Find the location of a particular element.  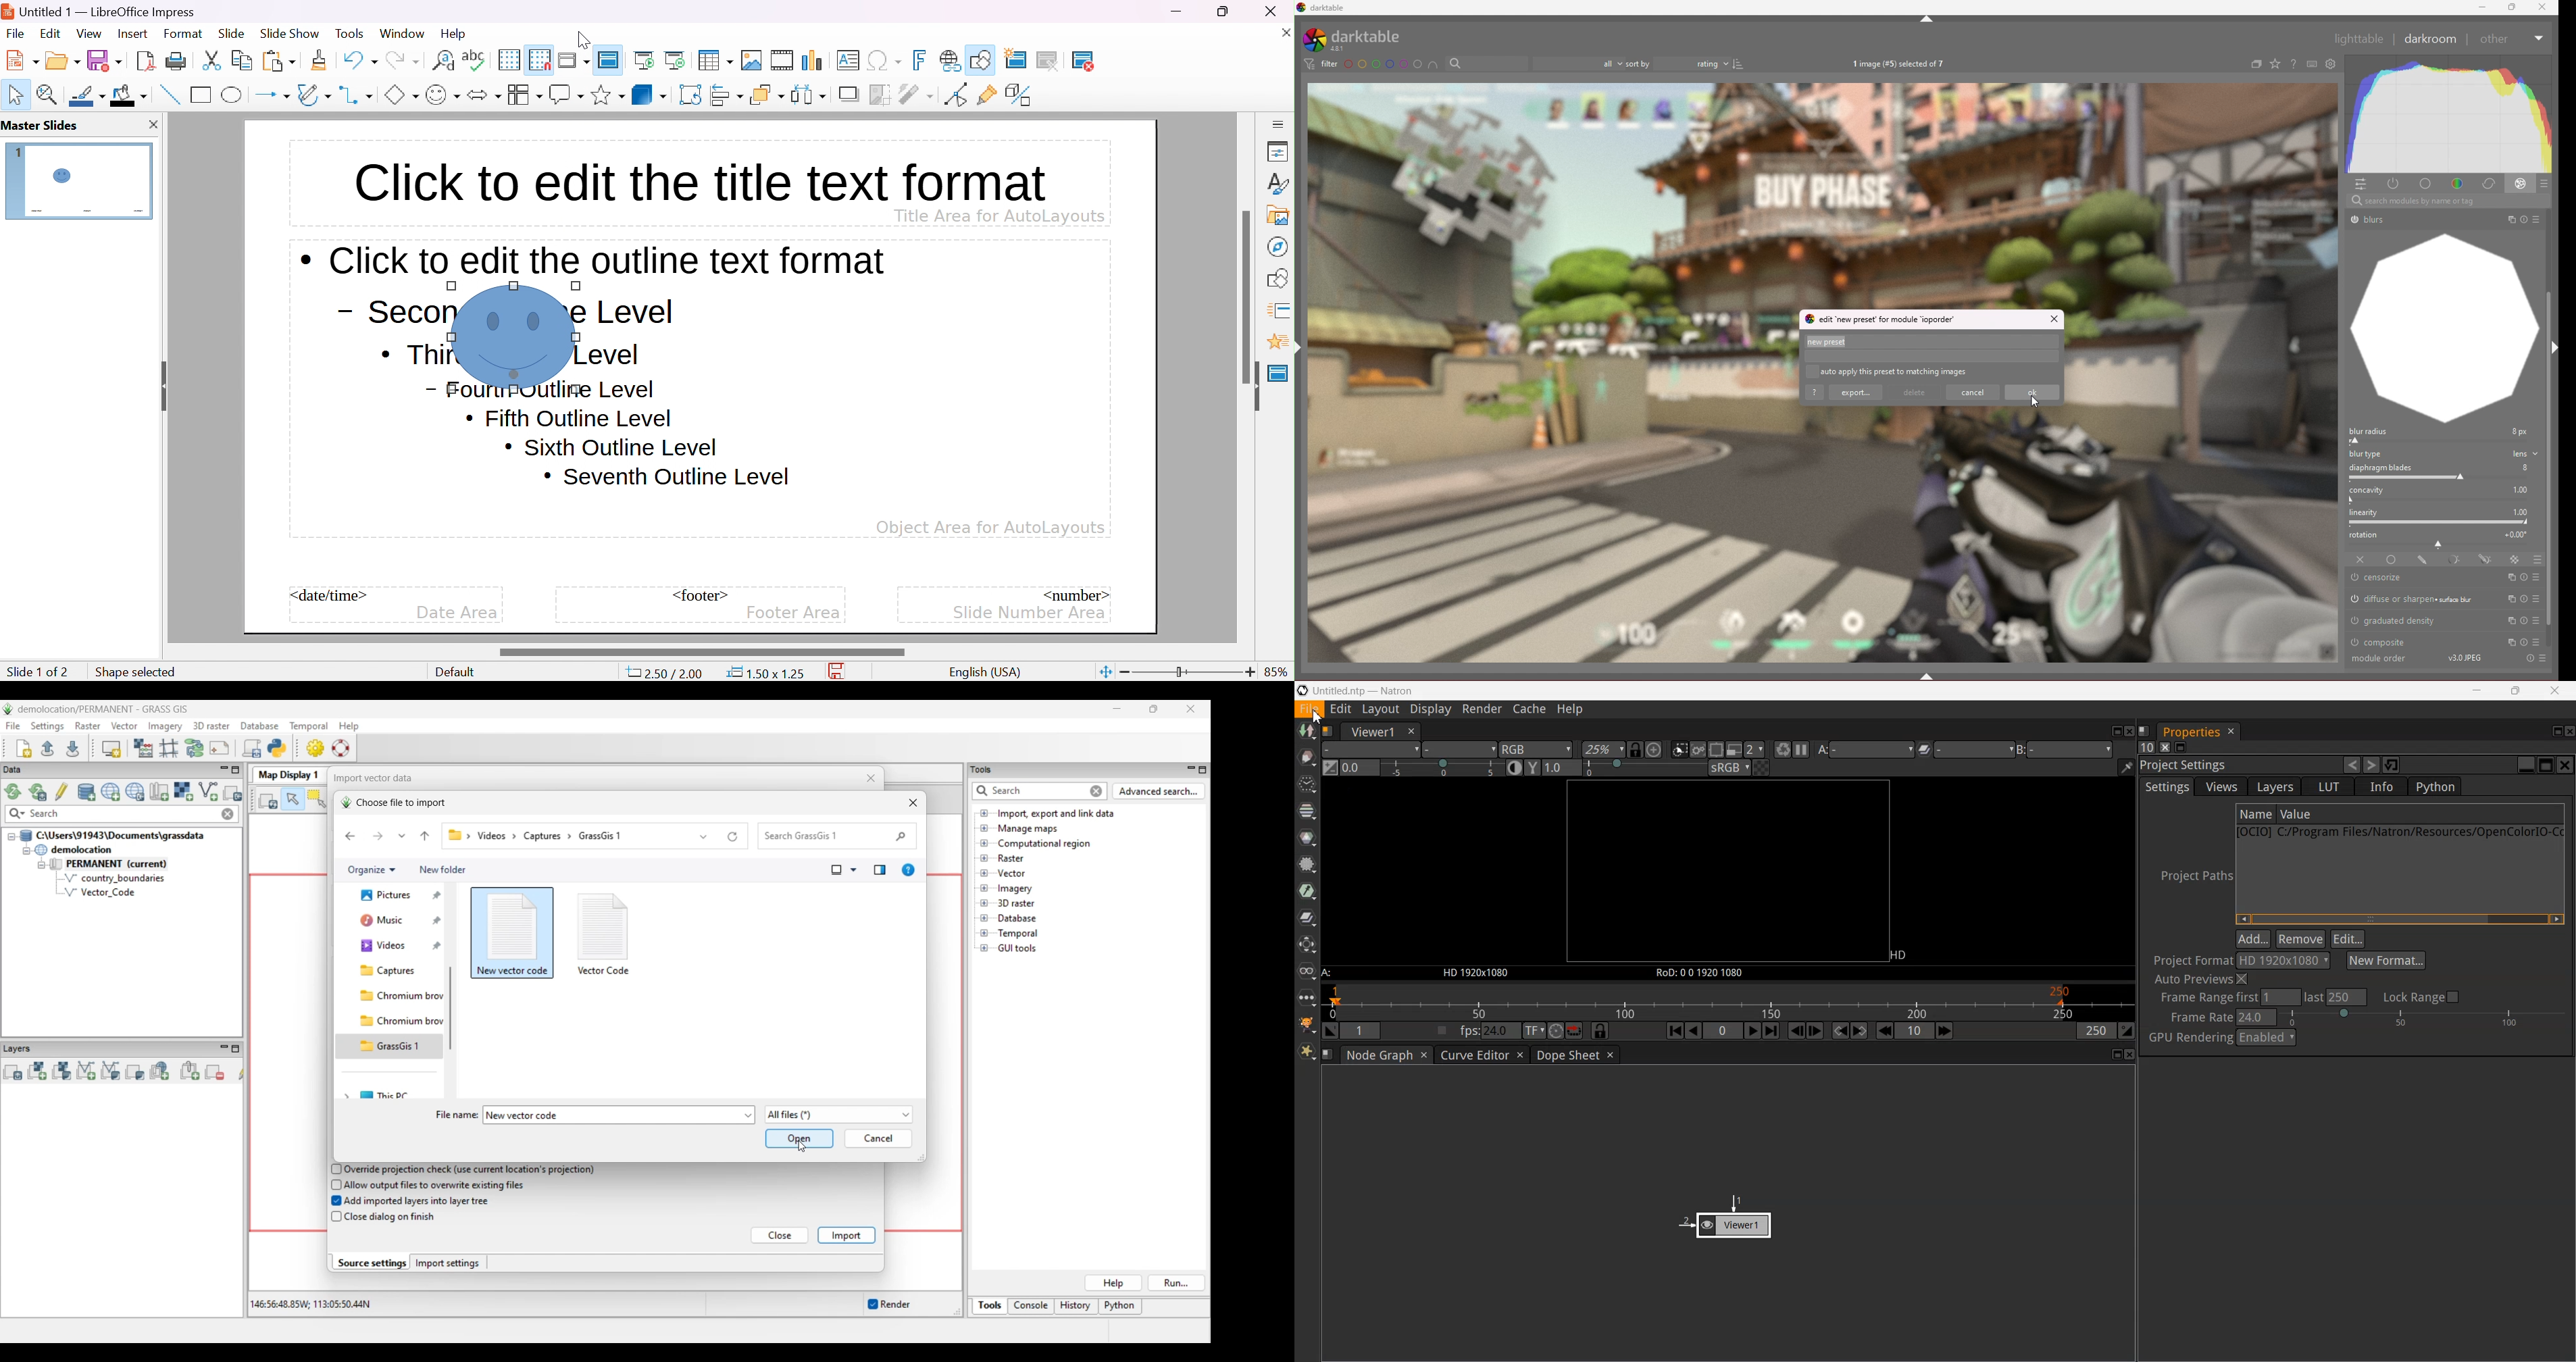

callout shapes is located at coordinates (566, 95).